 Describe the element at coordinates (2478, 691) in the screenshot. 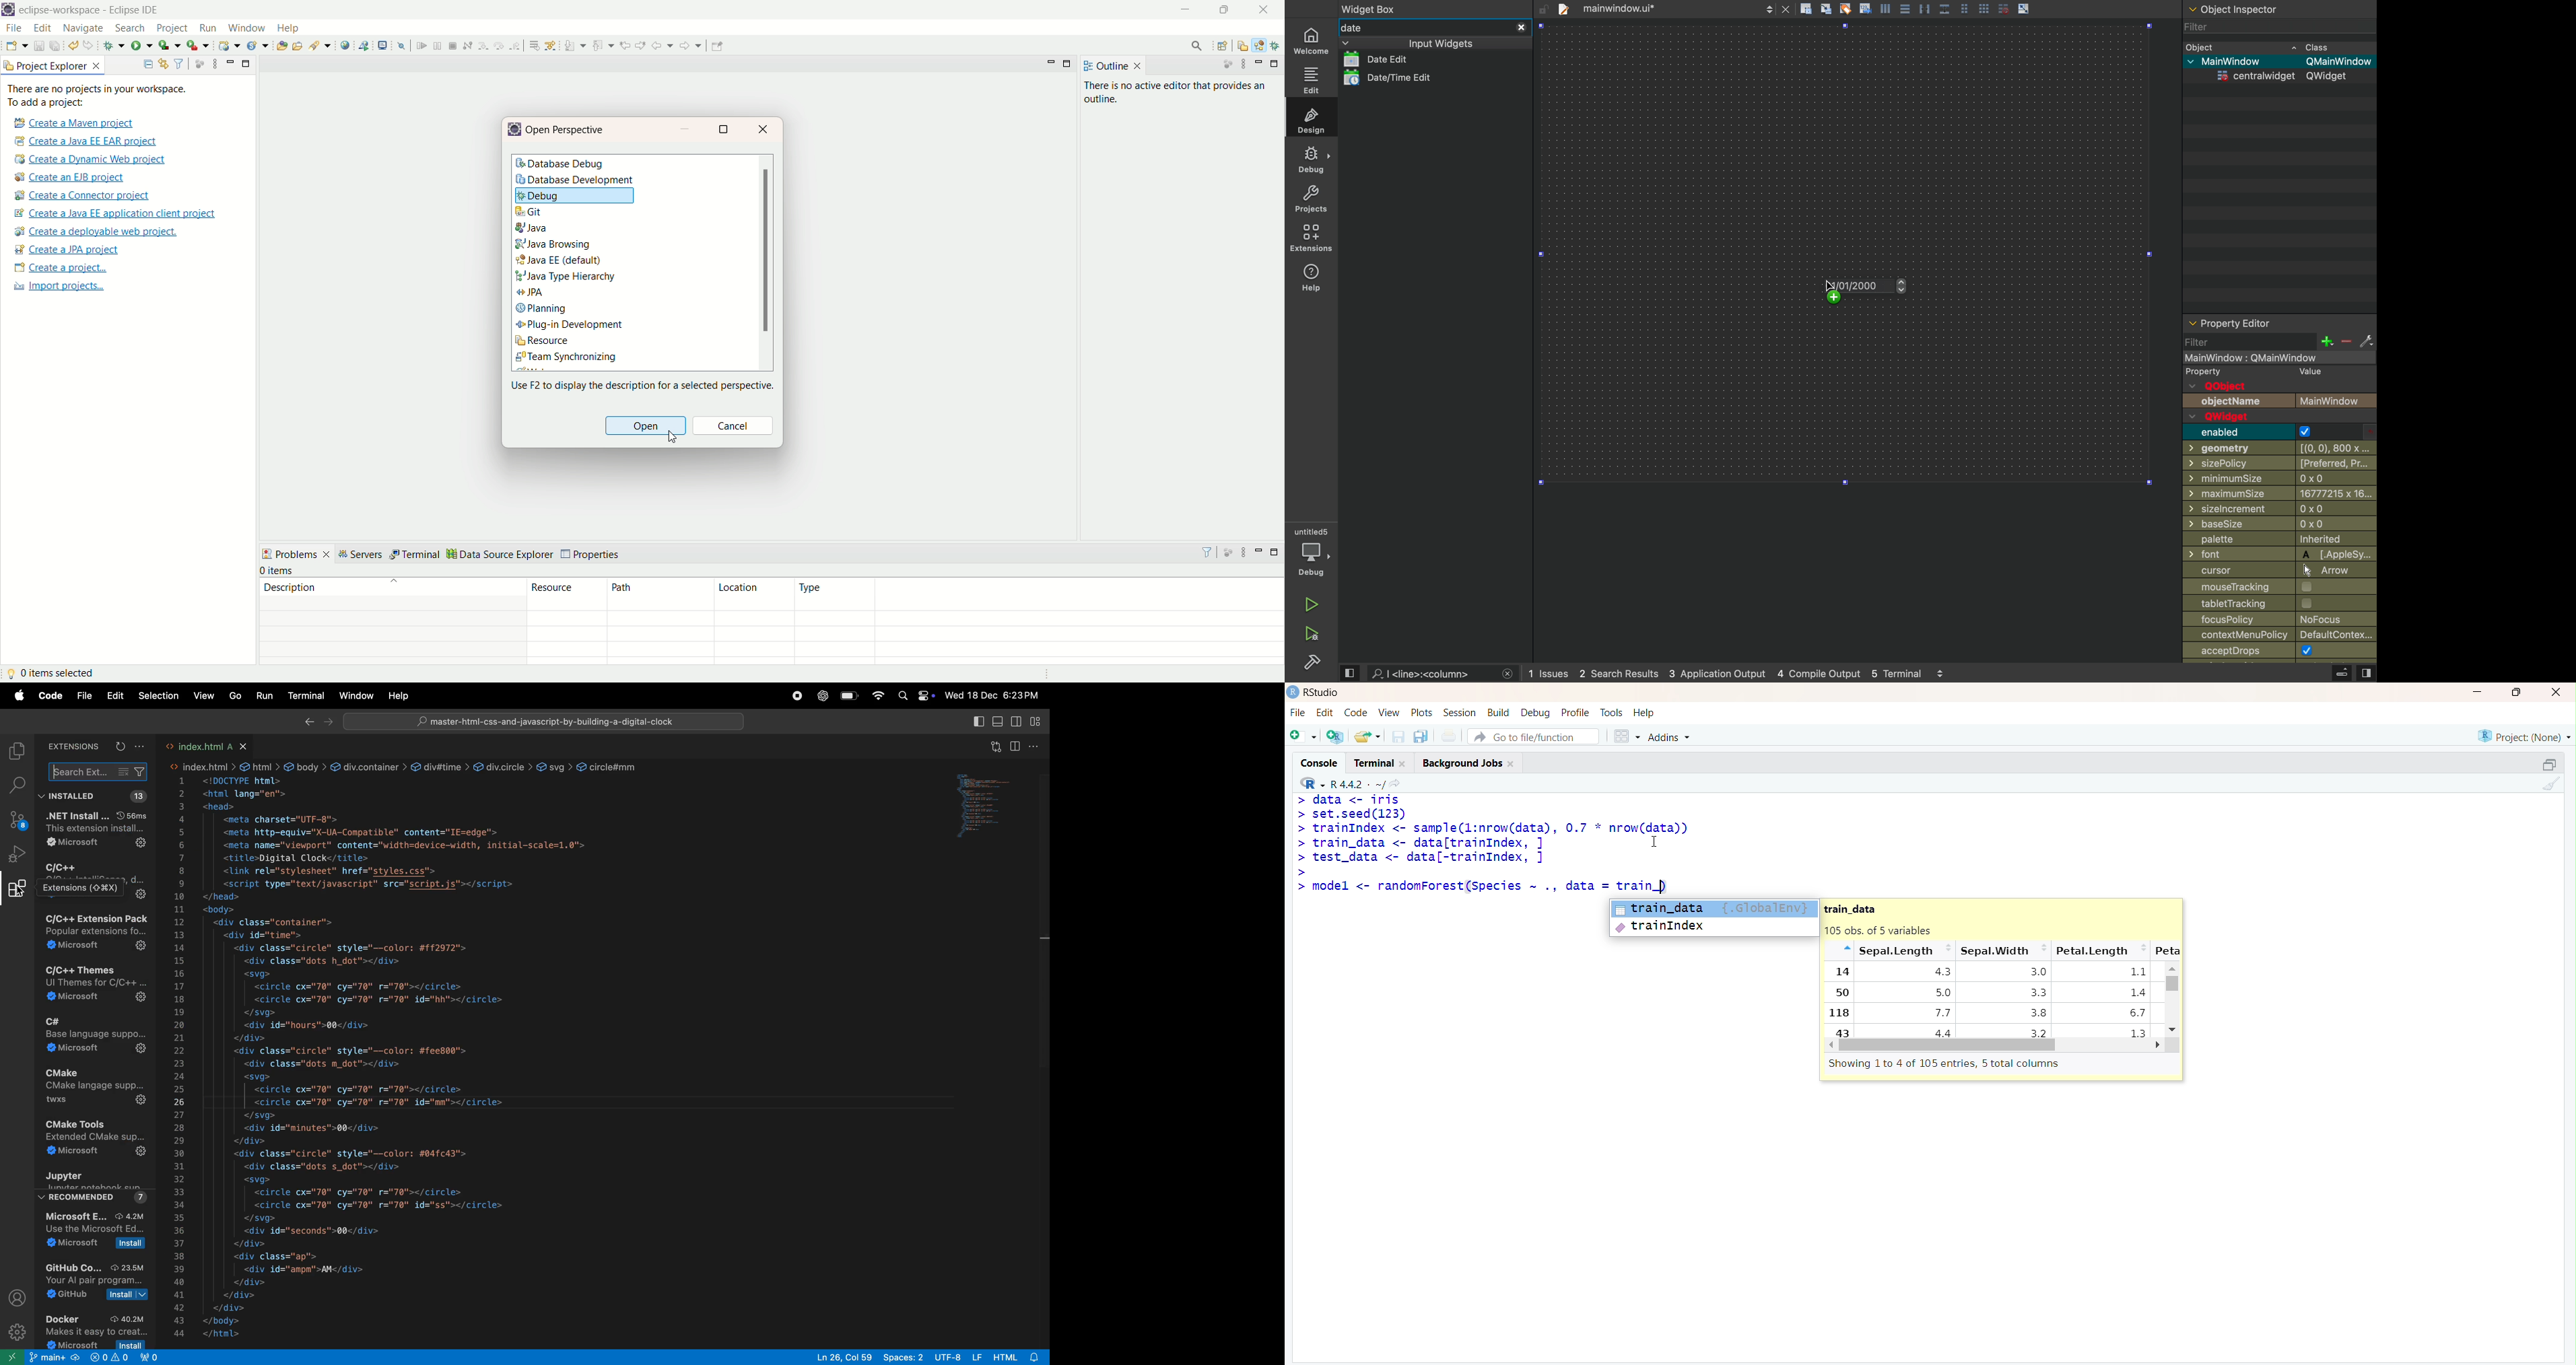

I see `Minimize` at that location.